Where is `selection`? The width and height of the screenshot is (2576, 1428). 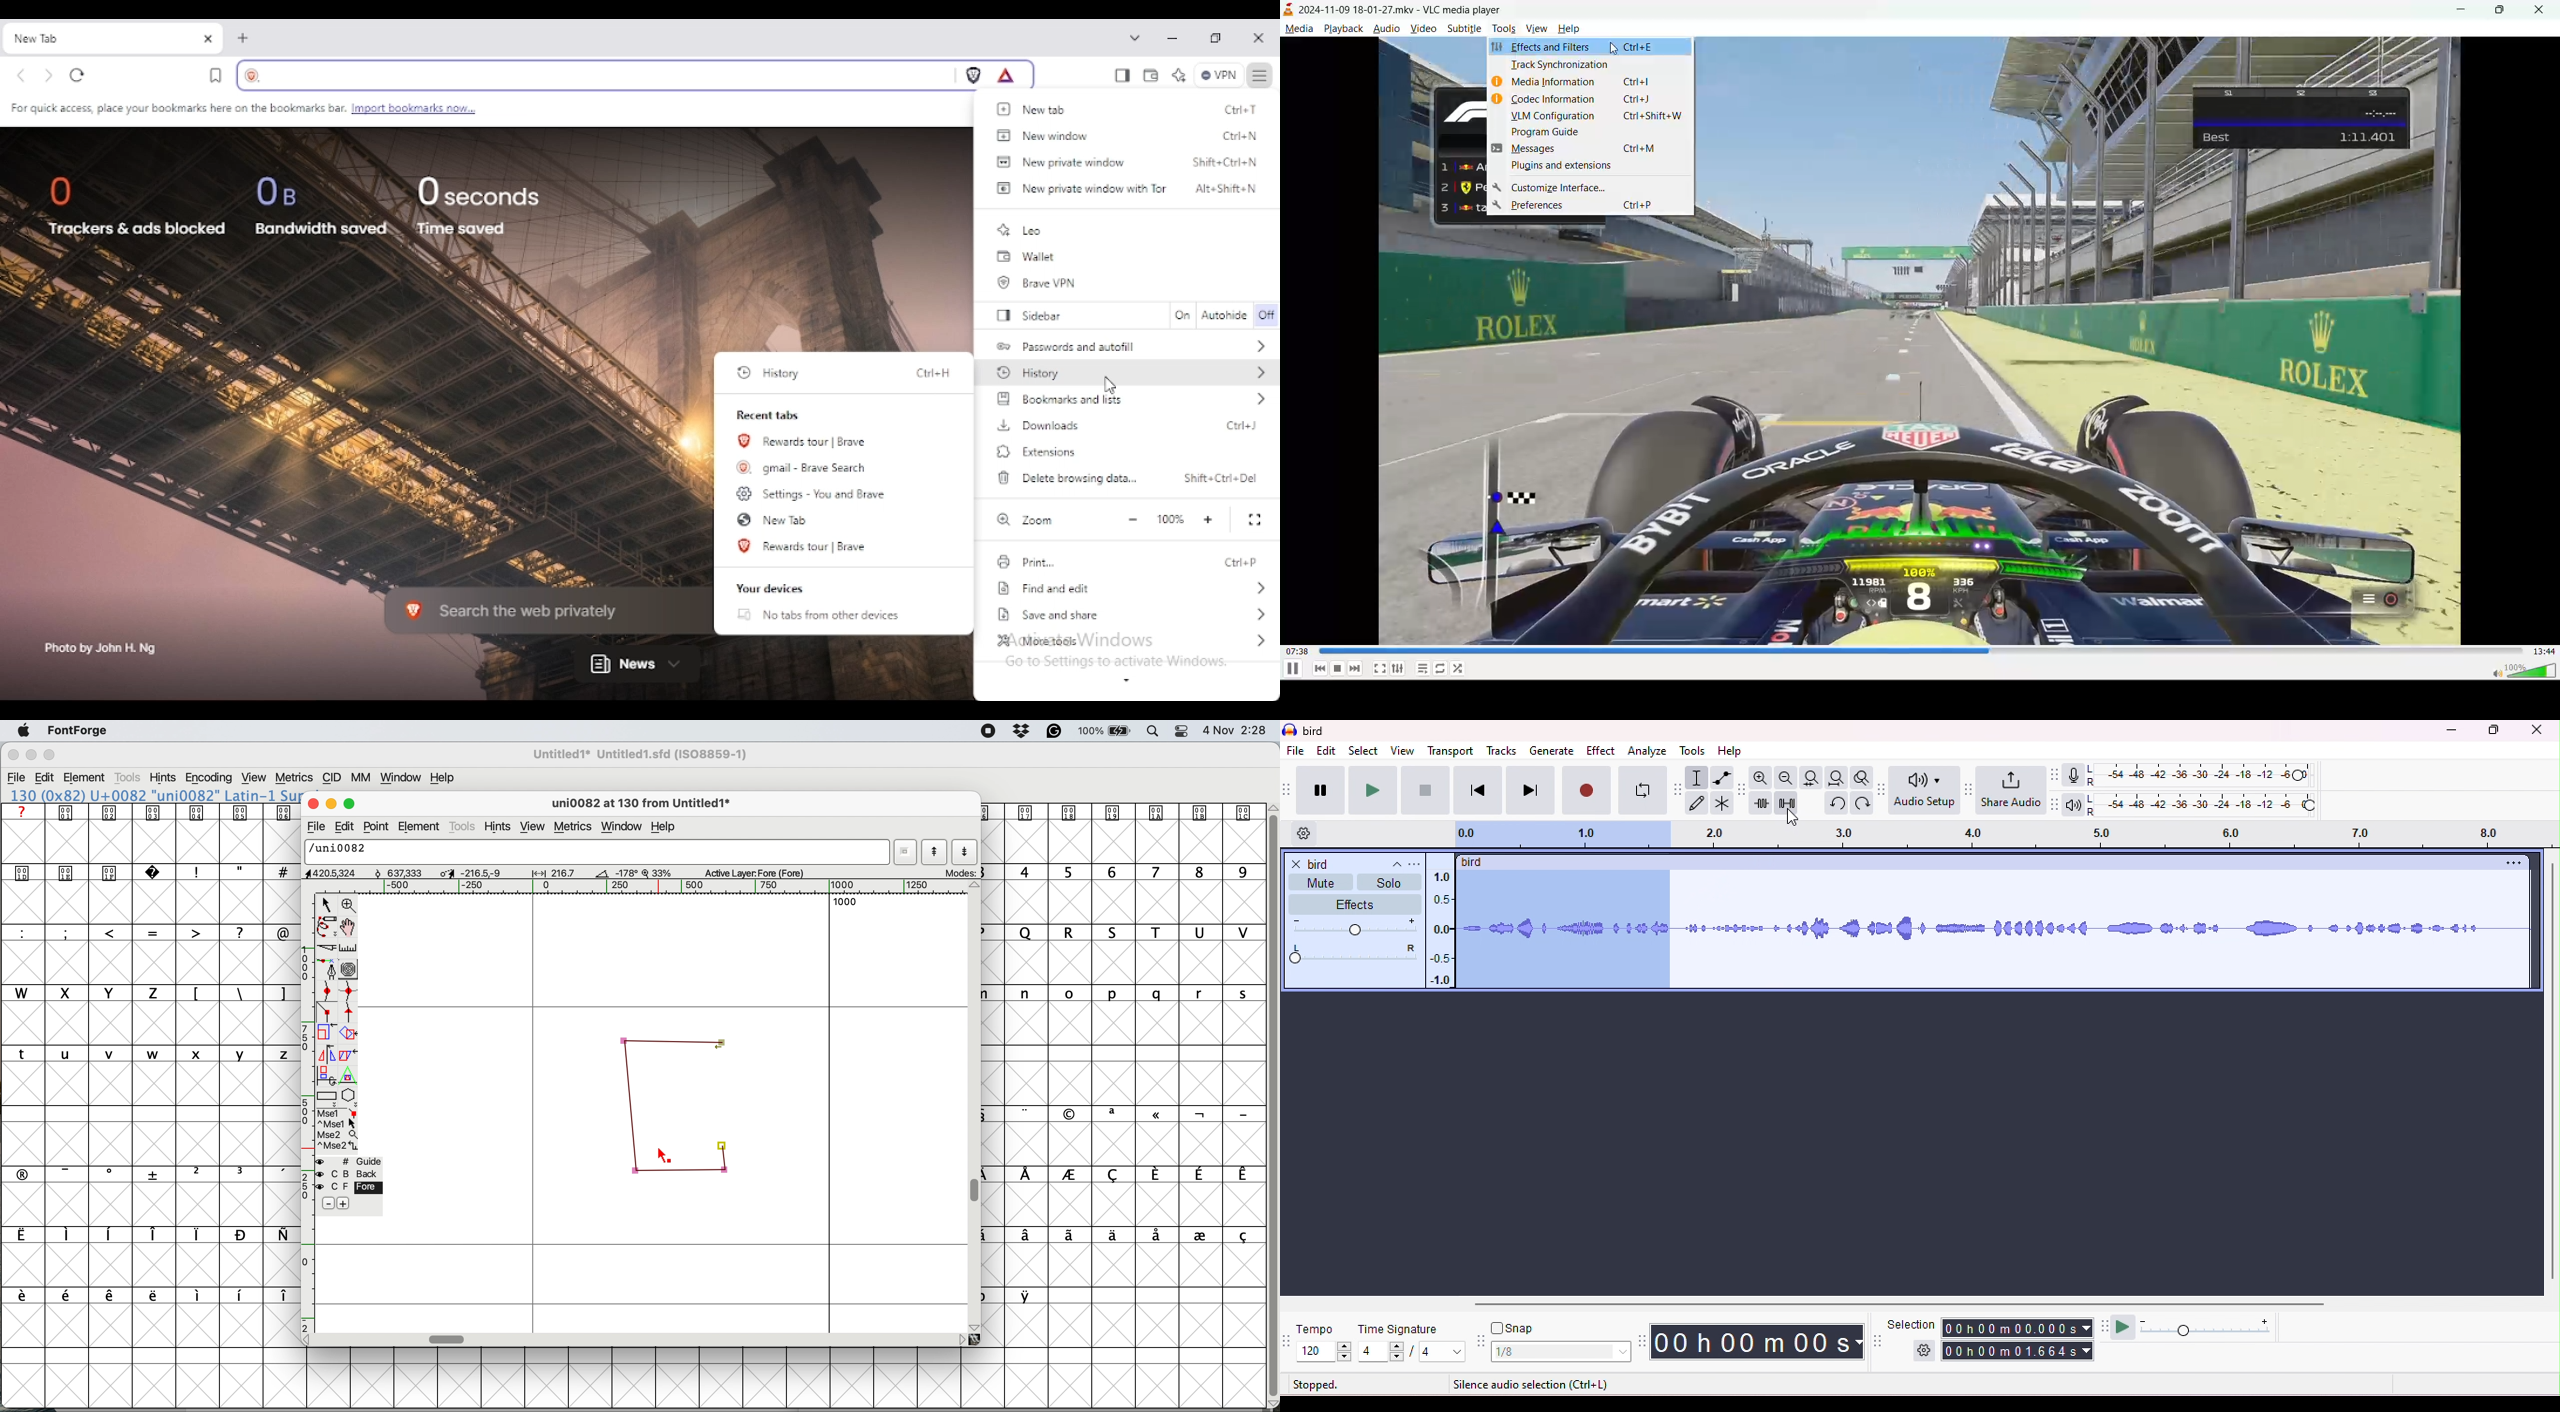
selection is located at coordinates (1913, 1323).